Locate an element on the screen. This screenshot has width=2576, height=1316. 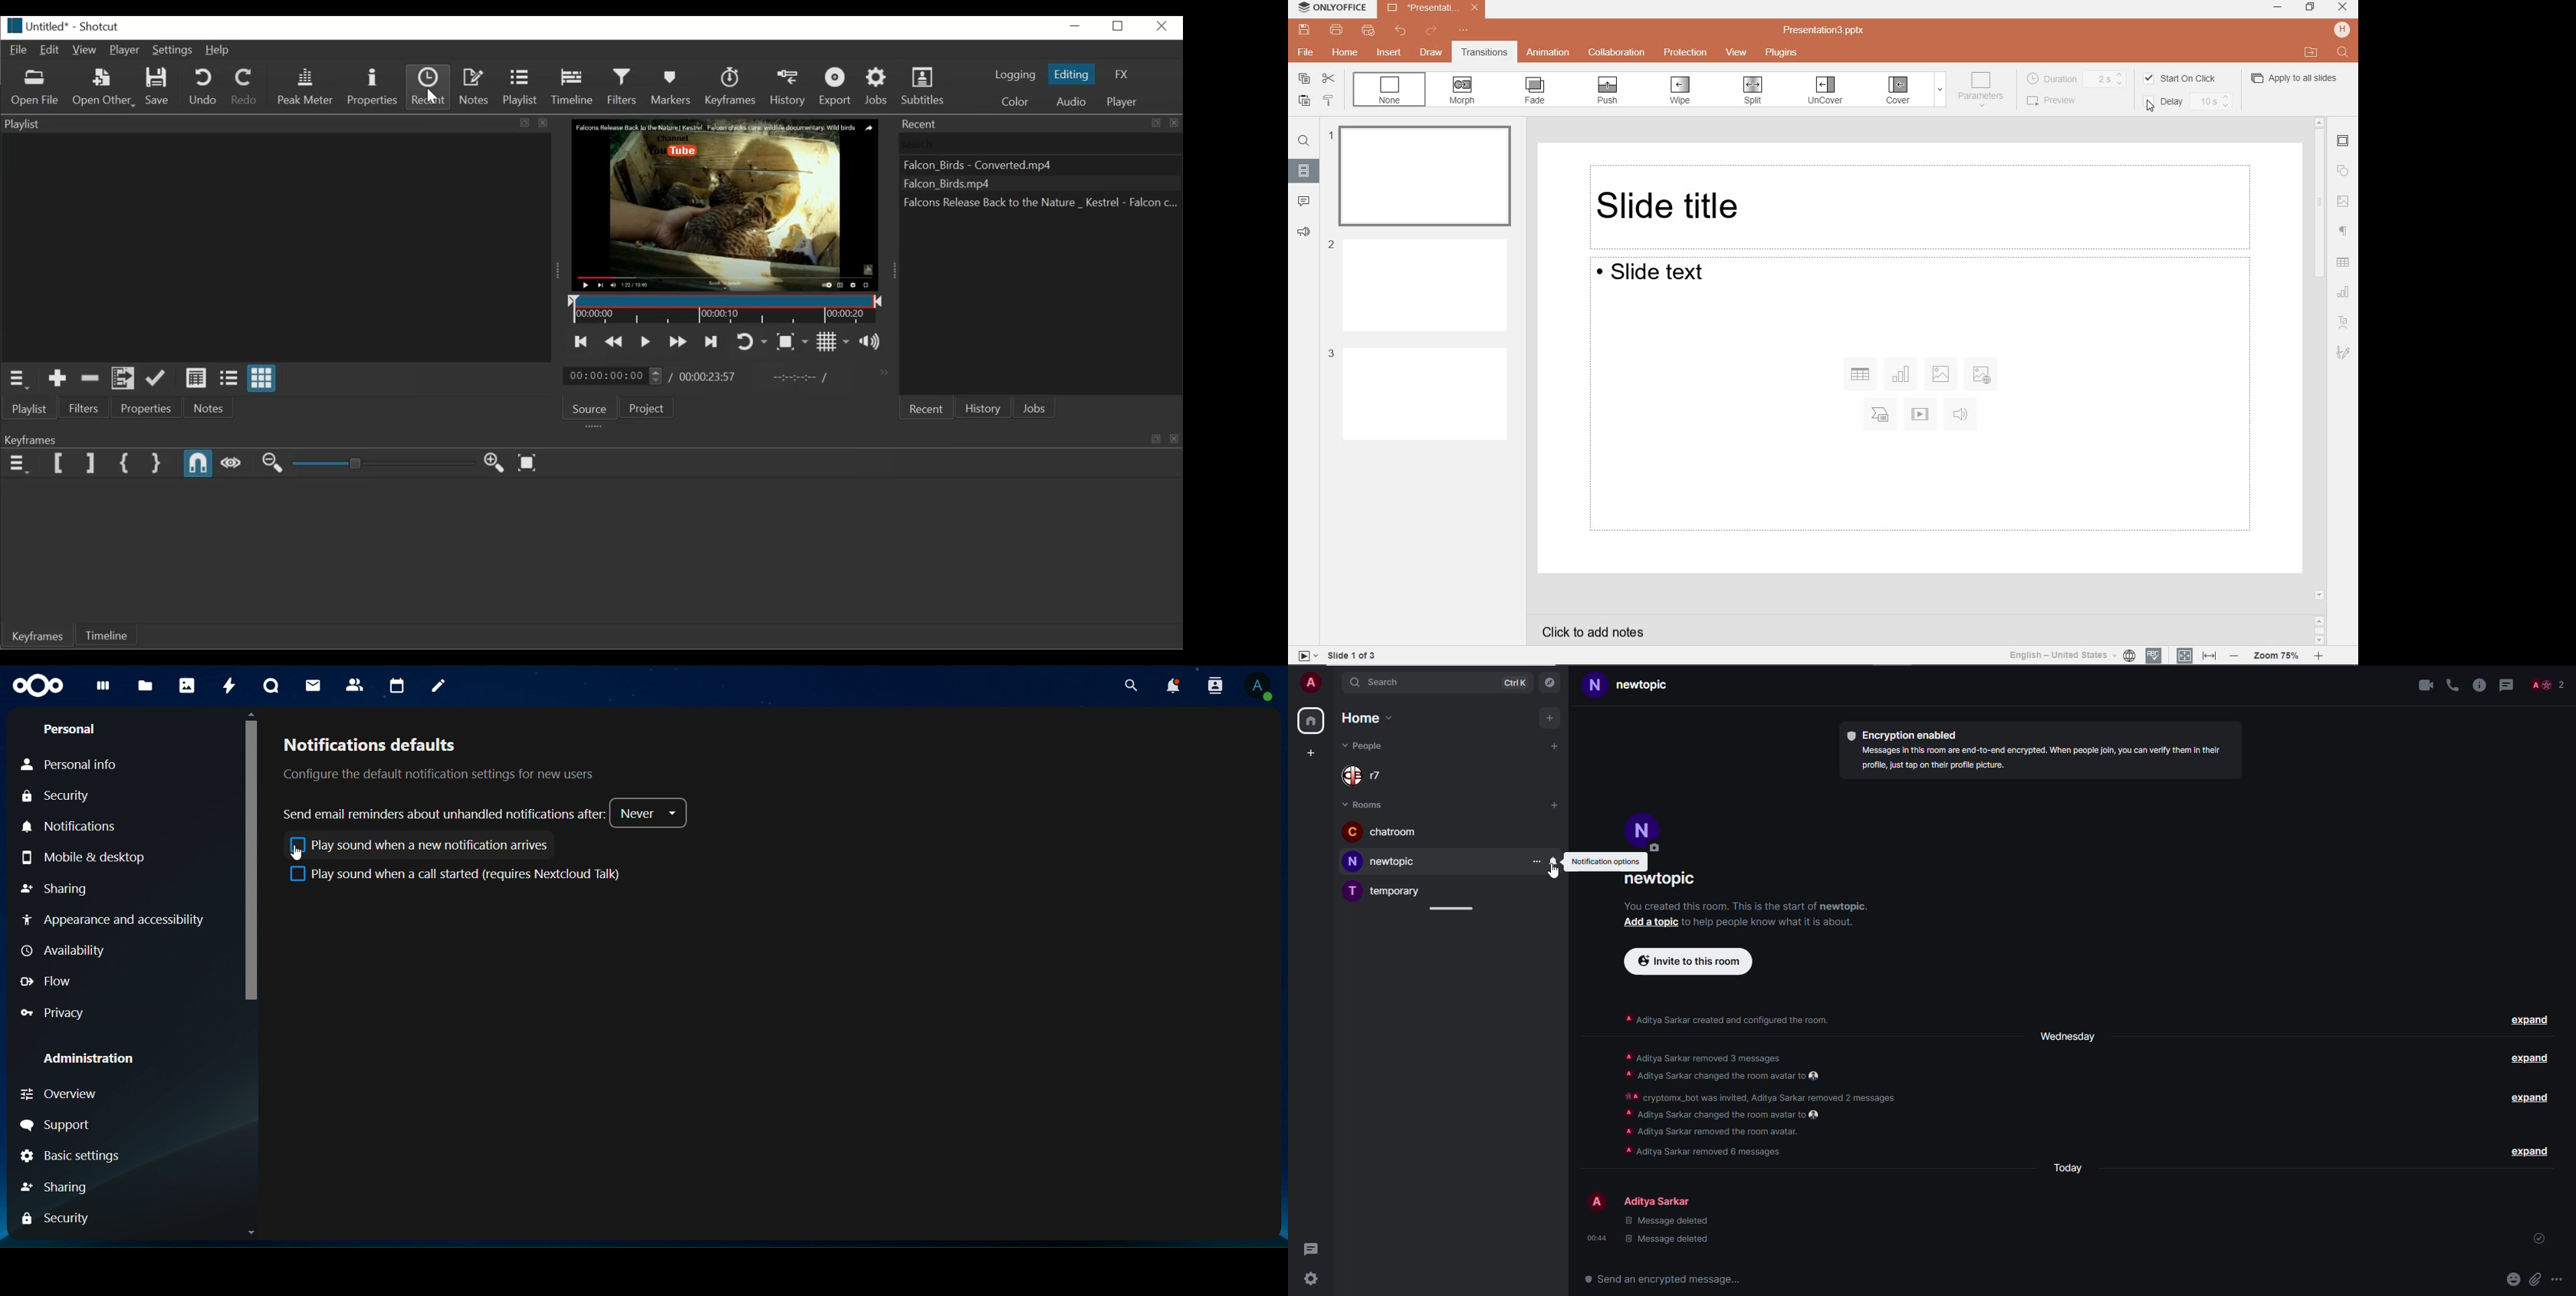
SPLIT is located at coordinates (1751, 91).